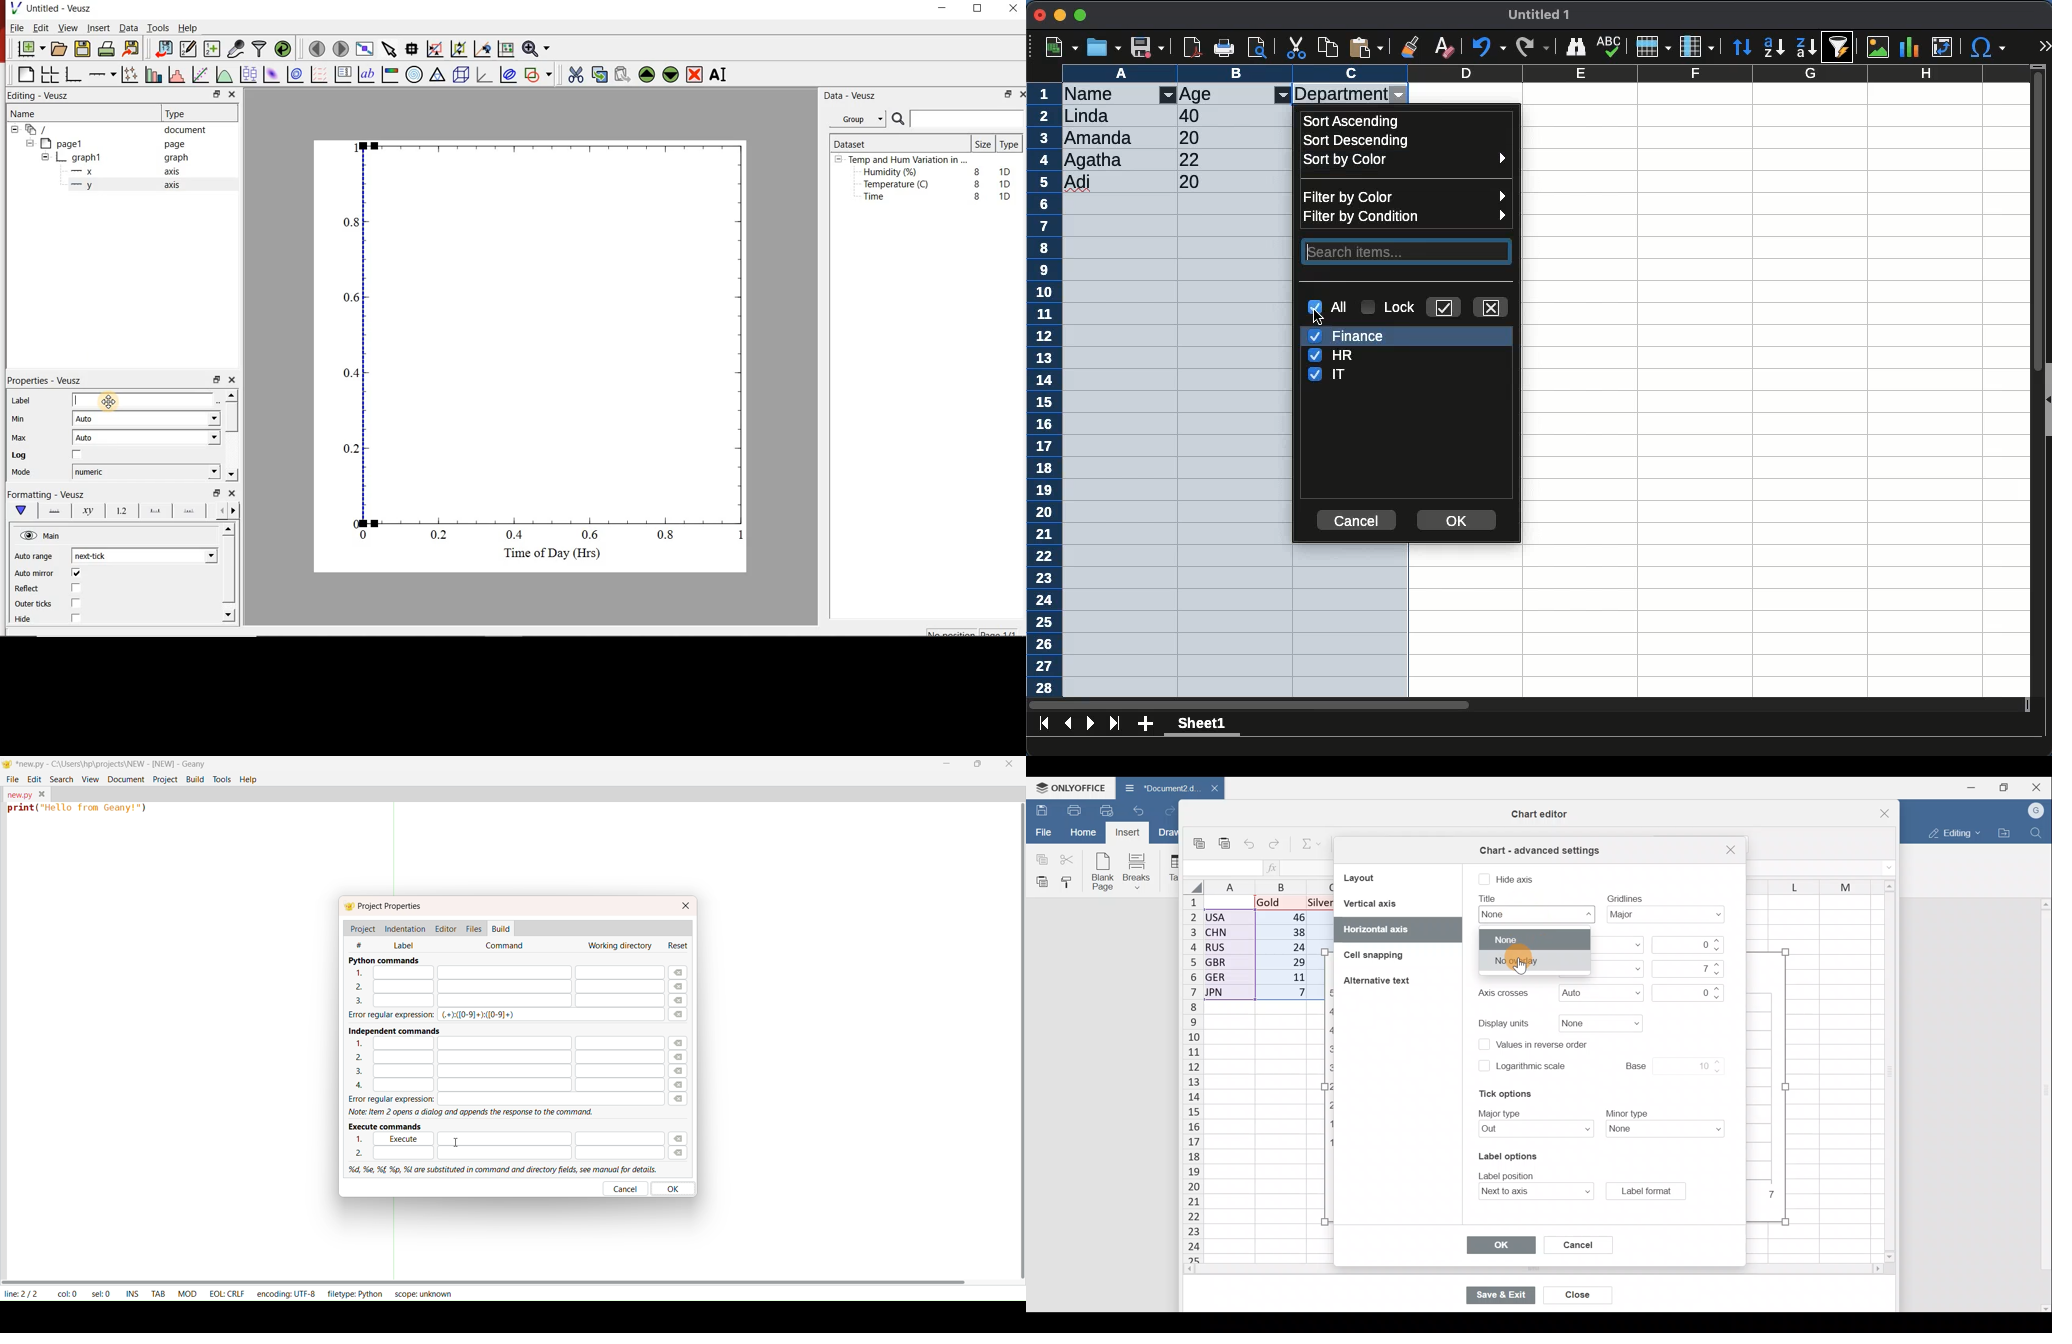  Describe the element at coordinates (1668, 1130) in the screenshot. I see `Minor type` at that location.